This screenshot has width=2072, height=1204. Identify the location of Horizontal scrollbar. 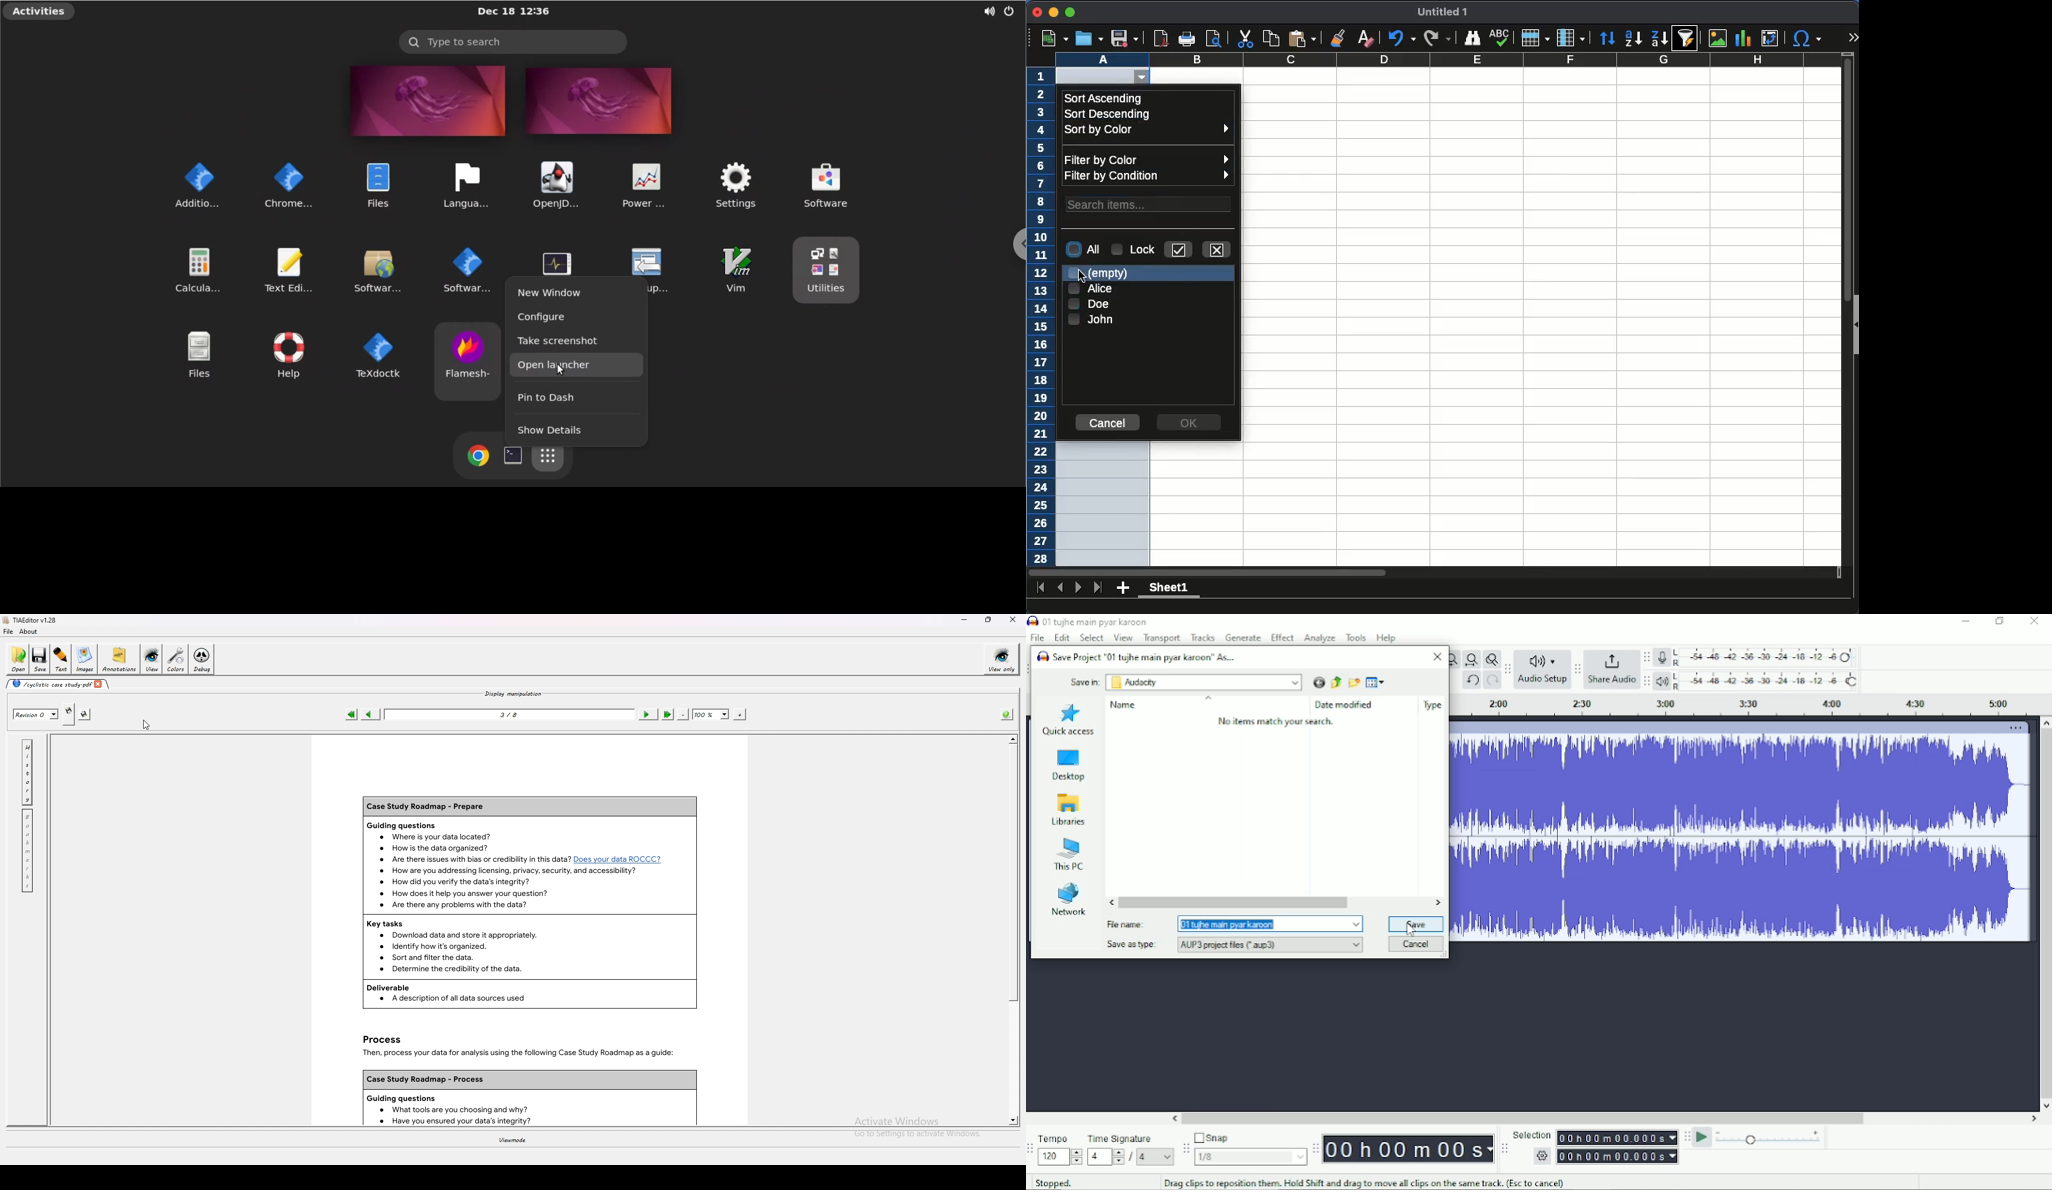
(1604, 1120).